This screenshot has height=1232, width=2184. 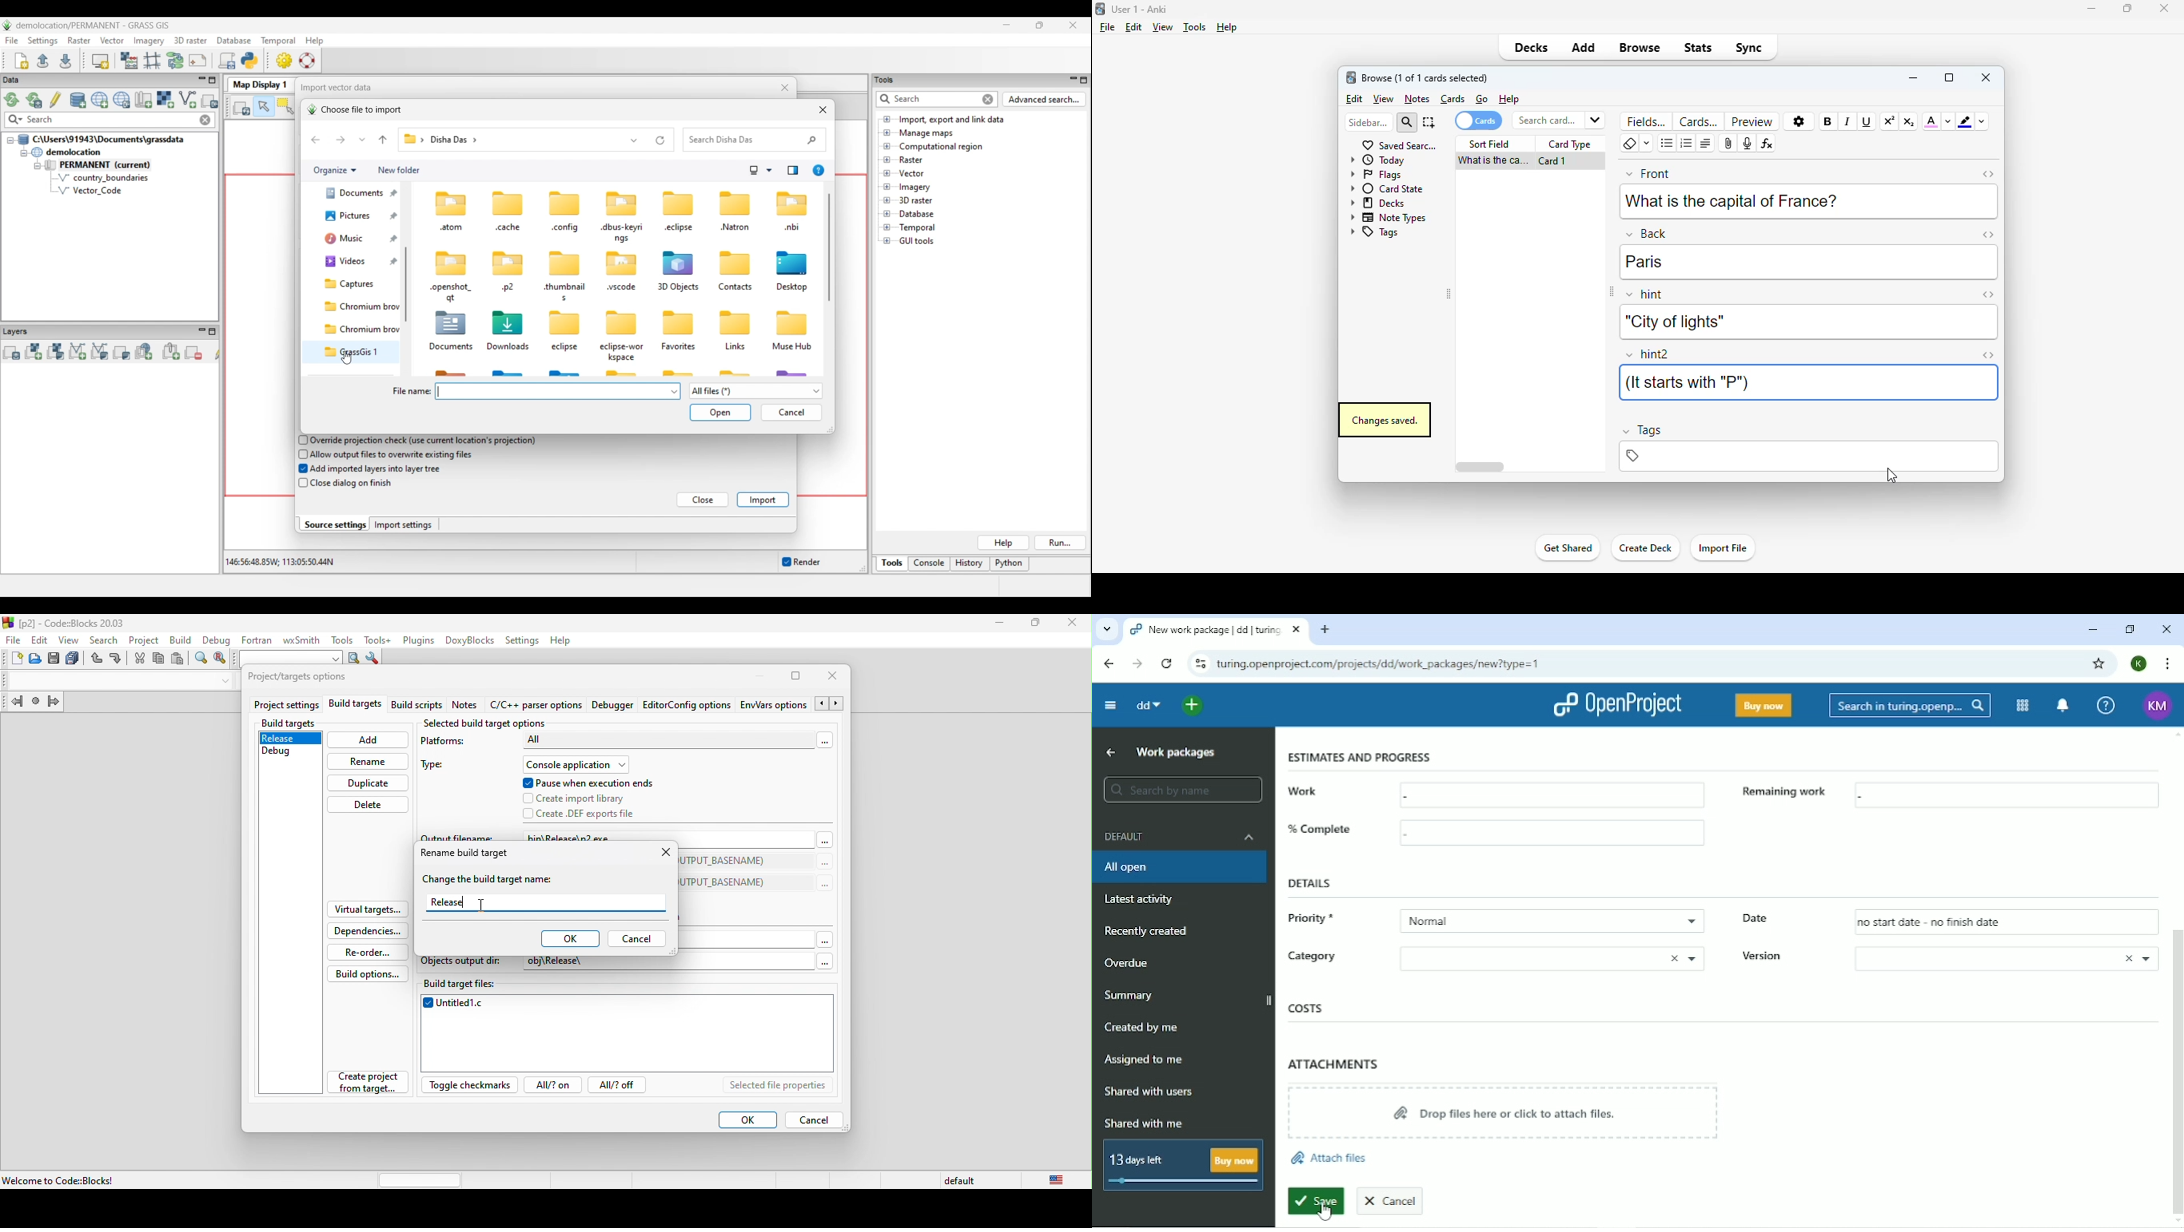 What do you see at coordinates (1964, 122) in the screenshot?
I see `text highlighting color` at bounding box center [1964, 122].